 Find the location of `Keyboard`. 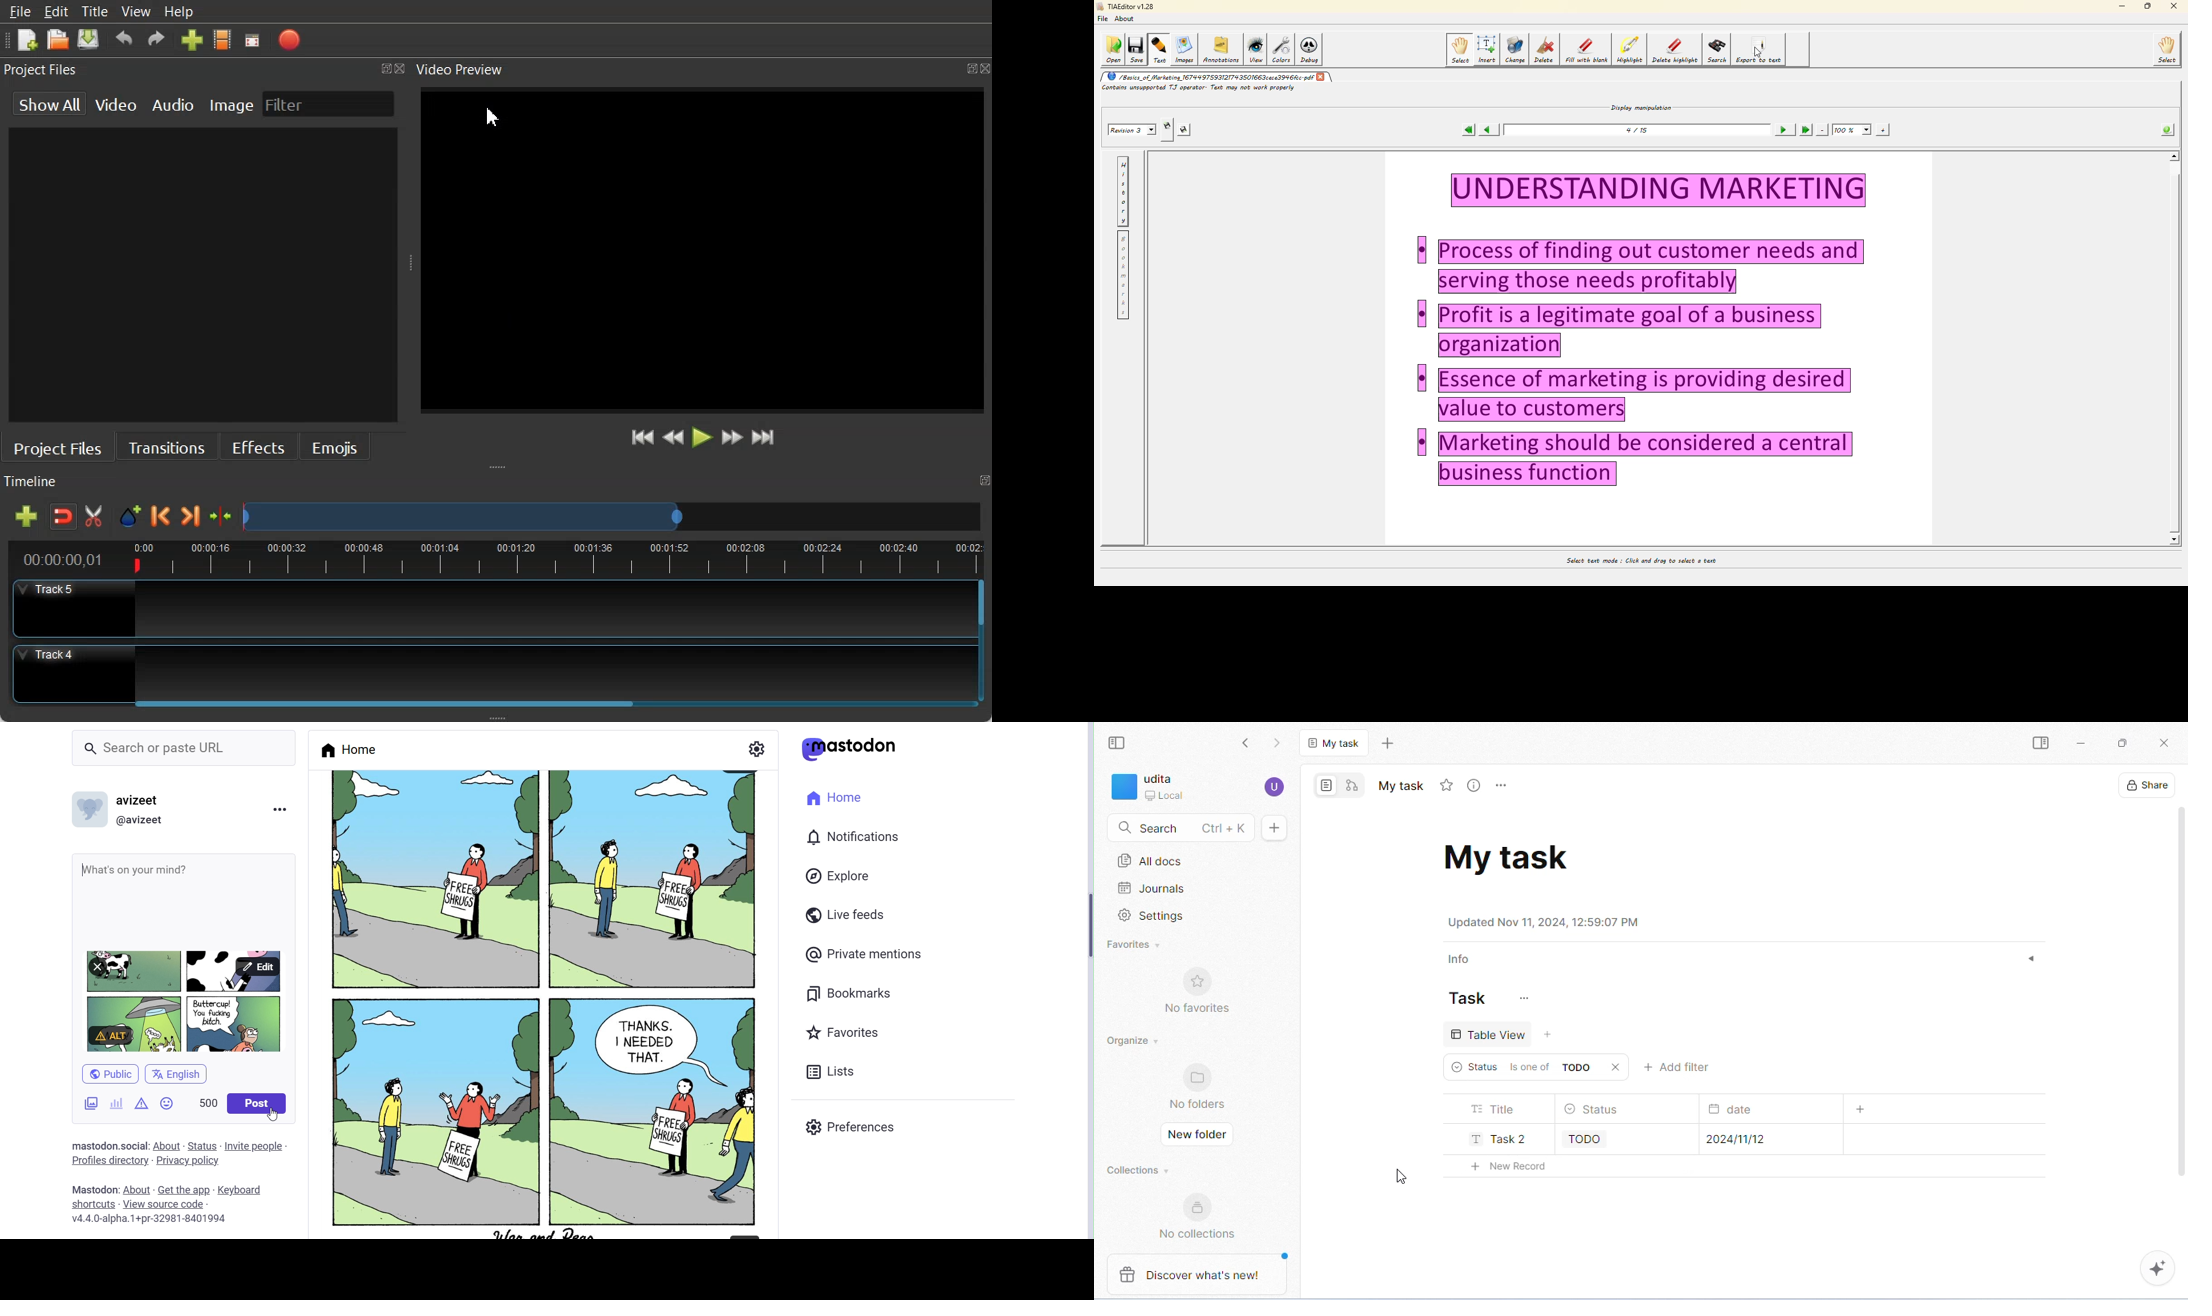

Keyboard is located at coordinates (240, 1191).